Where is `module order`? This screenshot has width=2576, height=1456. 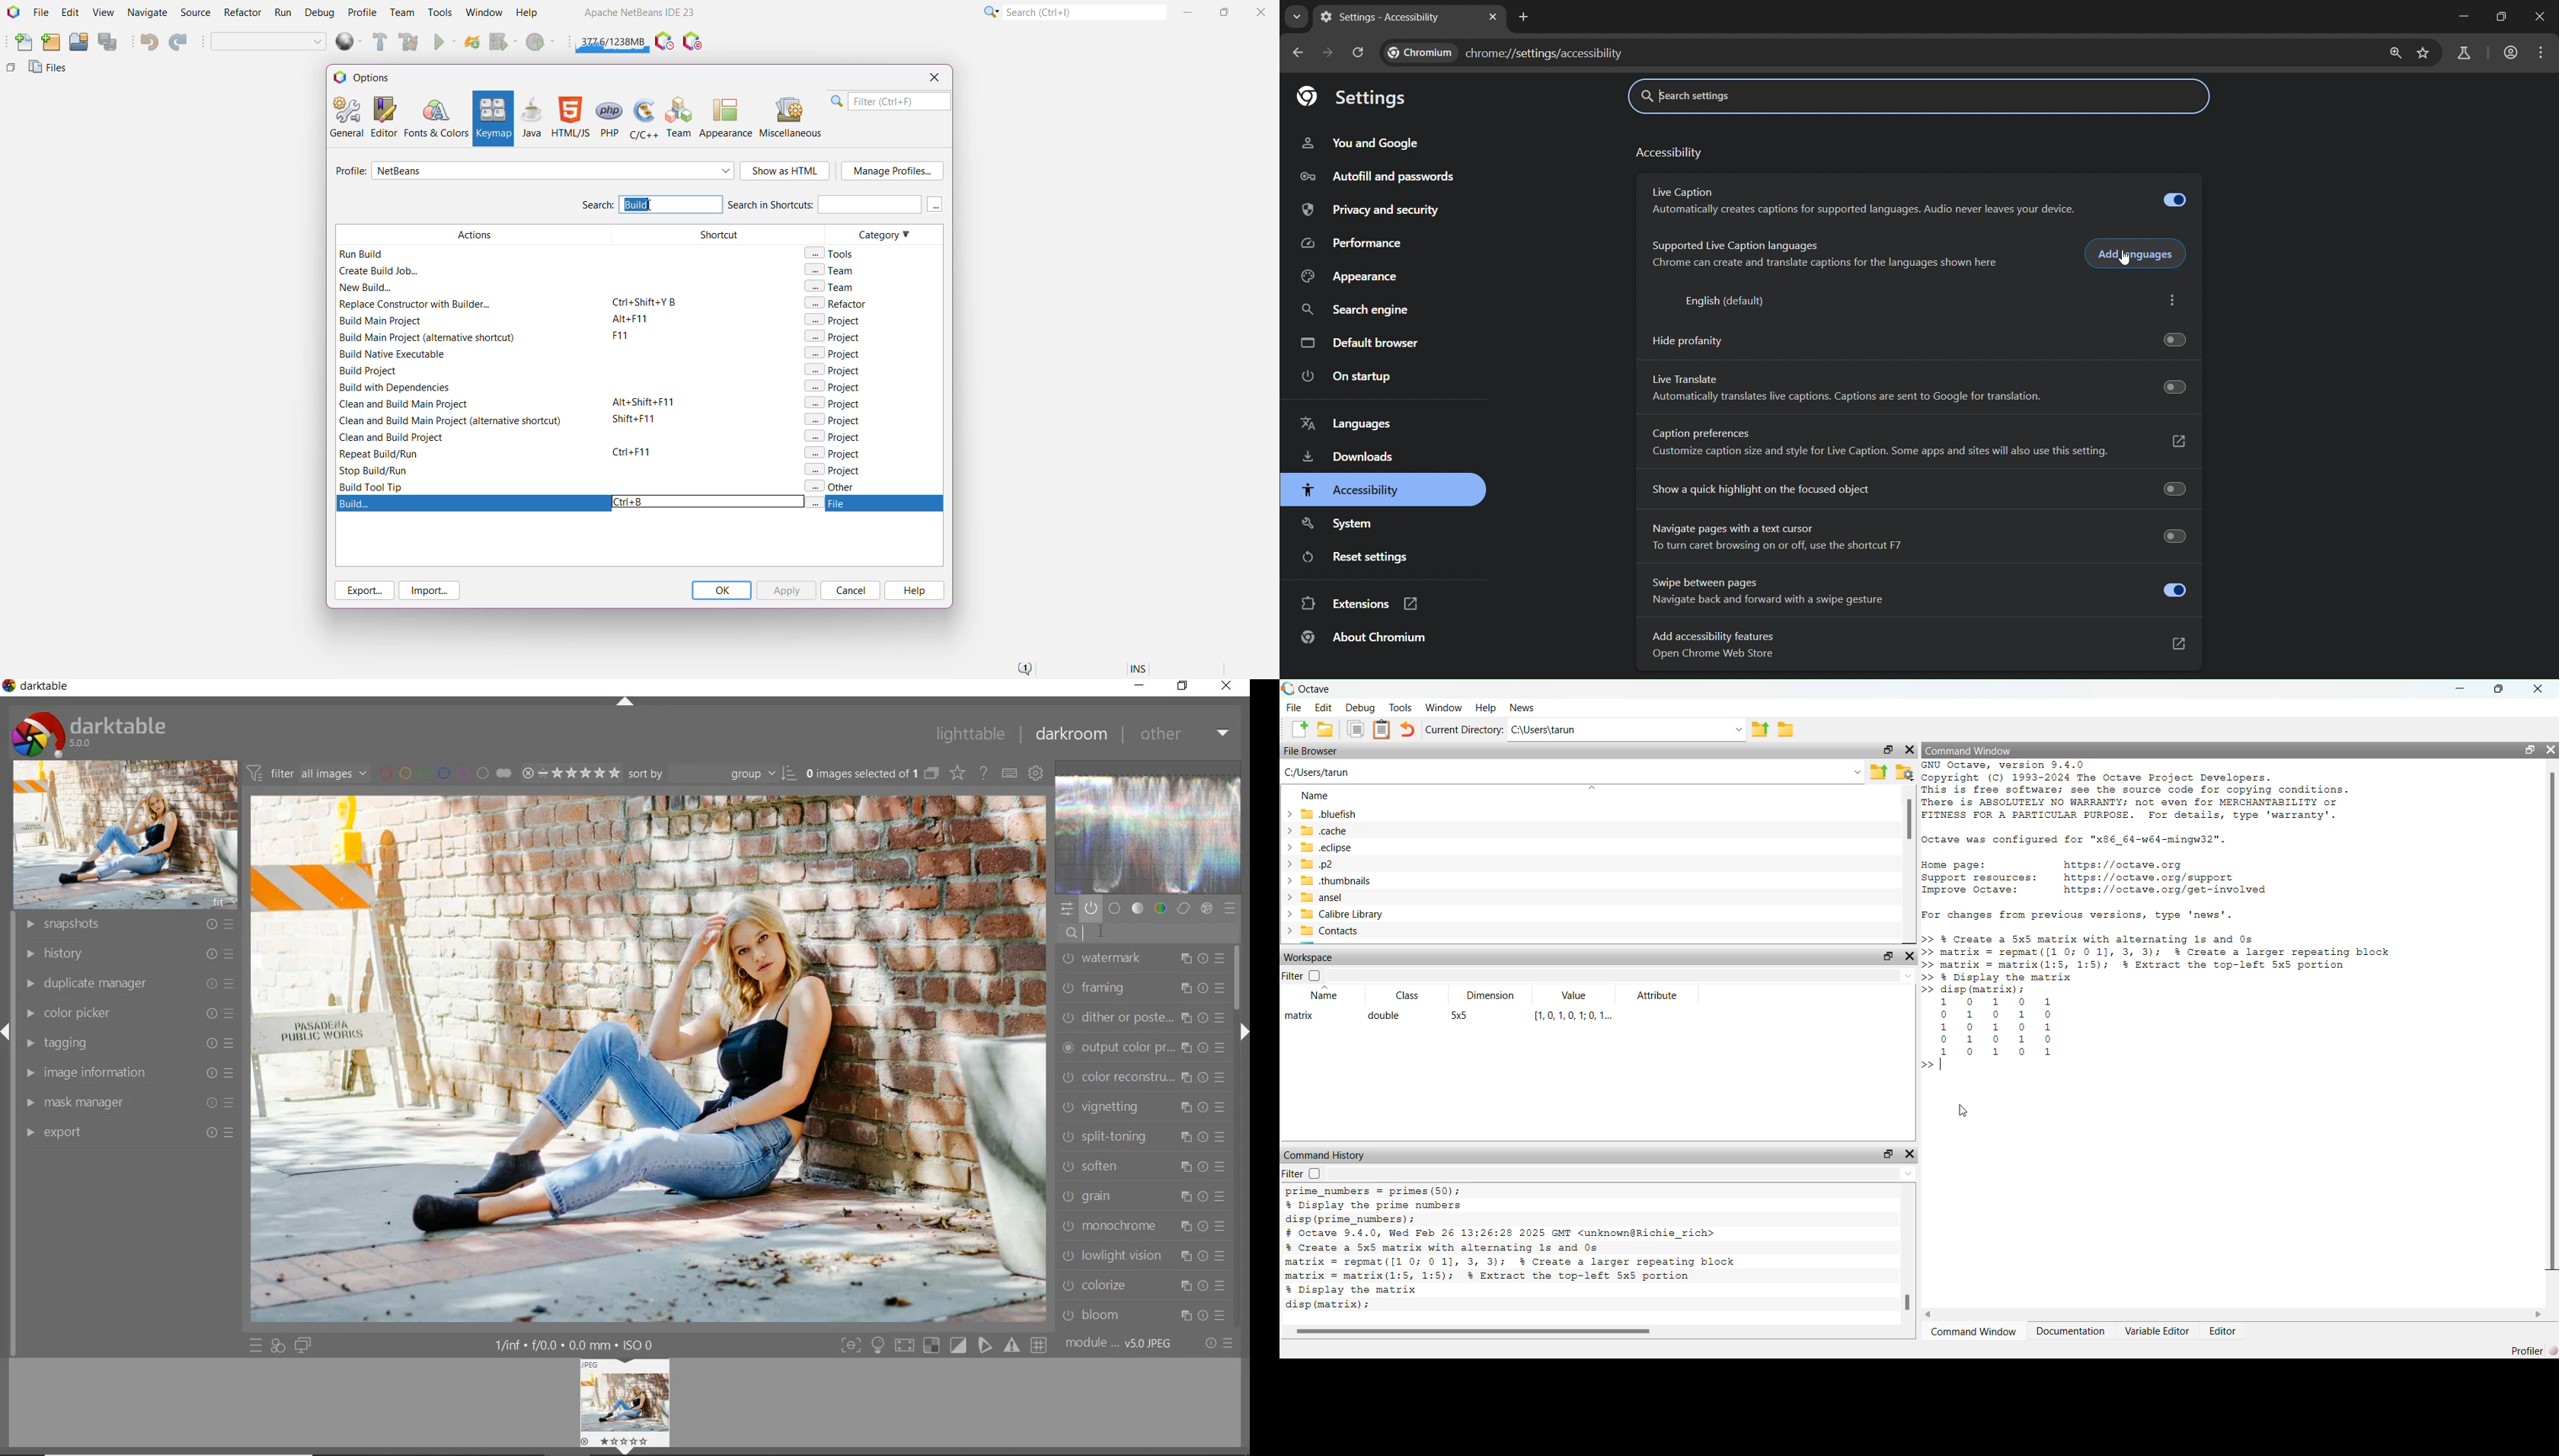 module order is located at coordinates (1123, 1342).